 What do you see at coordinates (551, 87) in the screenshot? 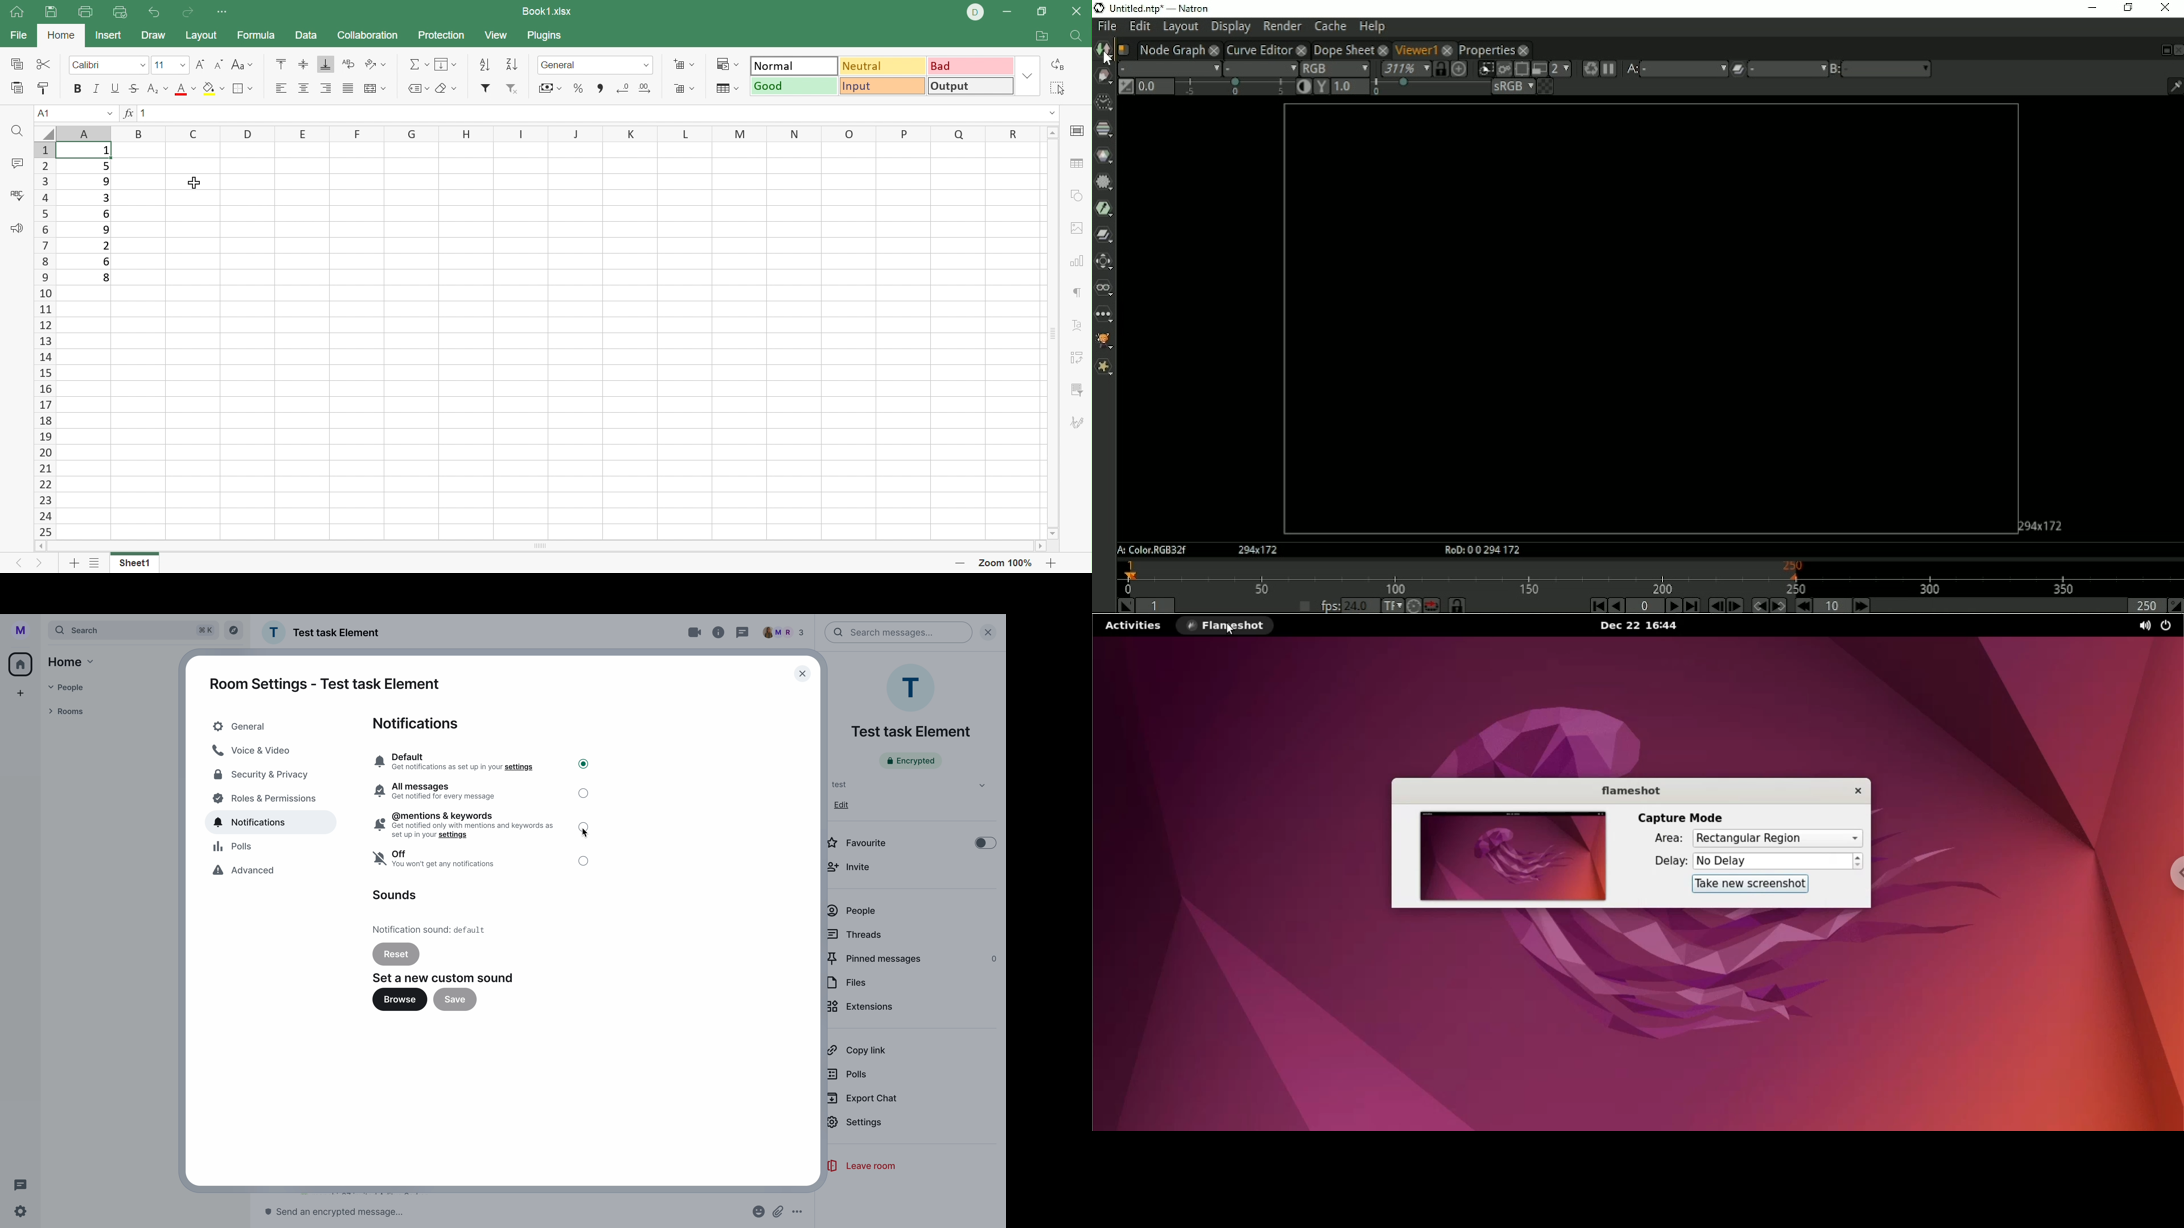
I see `Accounting style` at bounding box center [551, 87].